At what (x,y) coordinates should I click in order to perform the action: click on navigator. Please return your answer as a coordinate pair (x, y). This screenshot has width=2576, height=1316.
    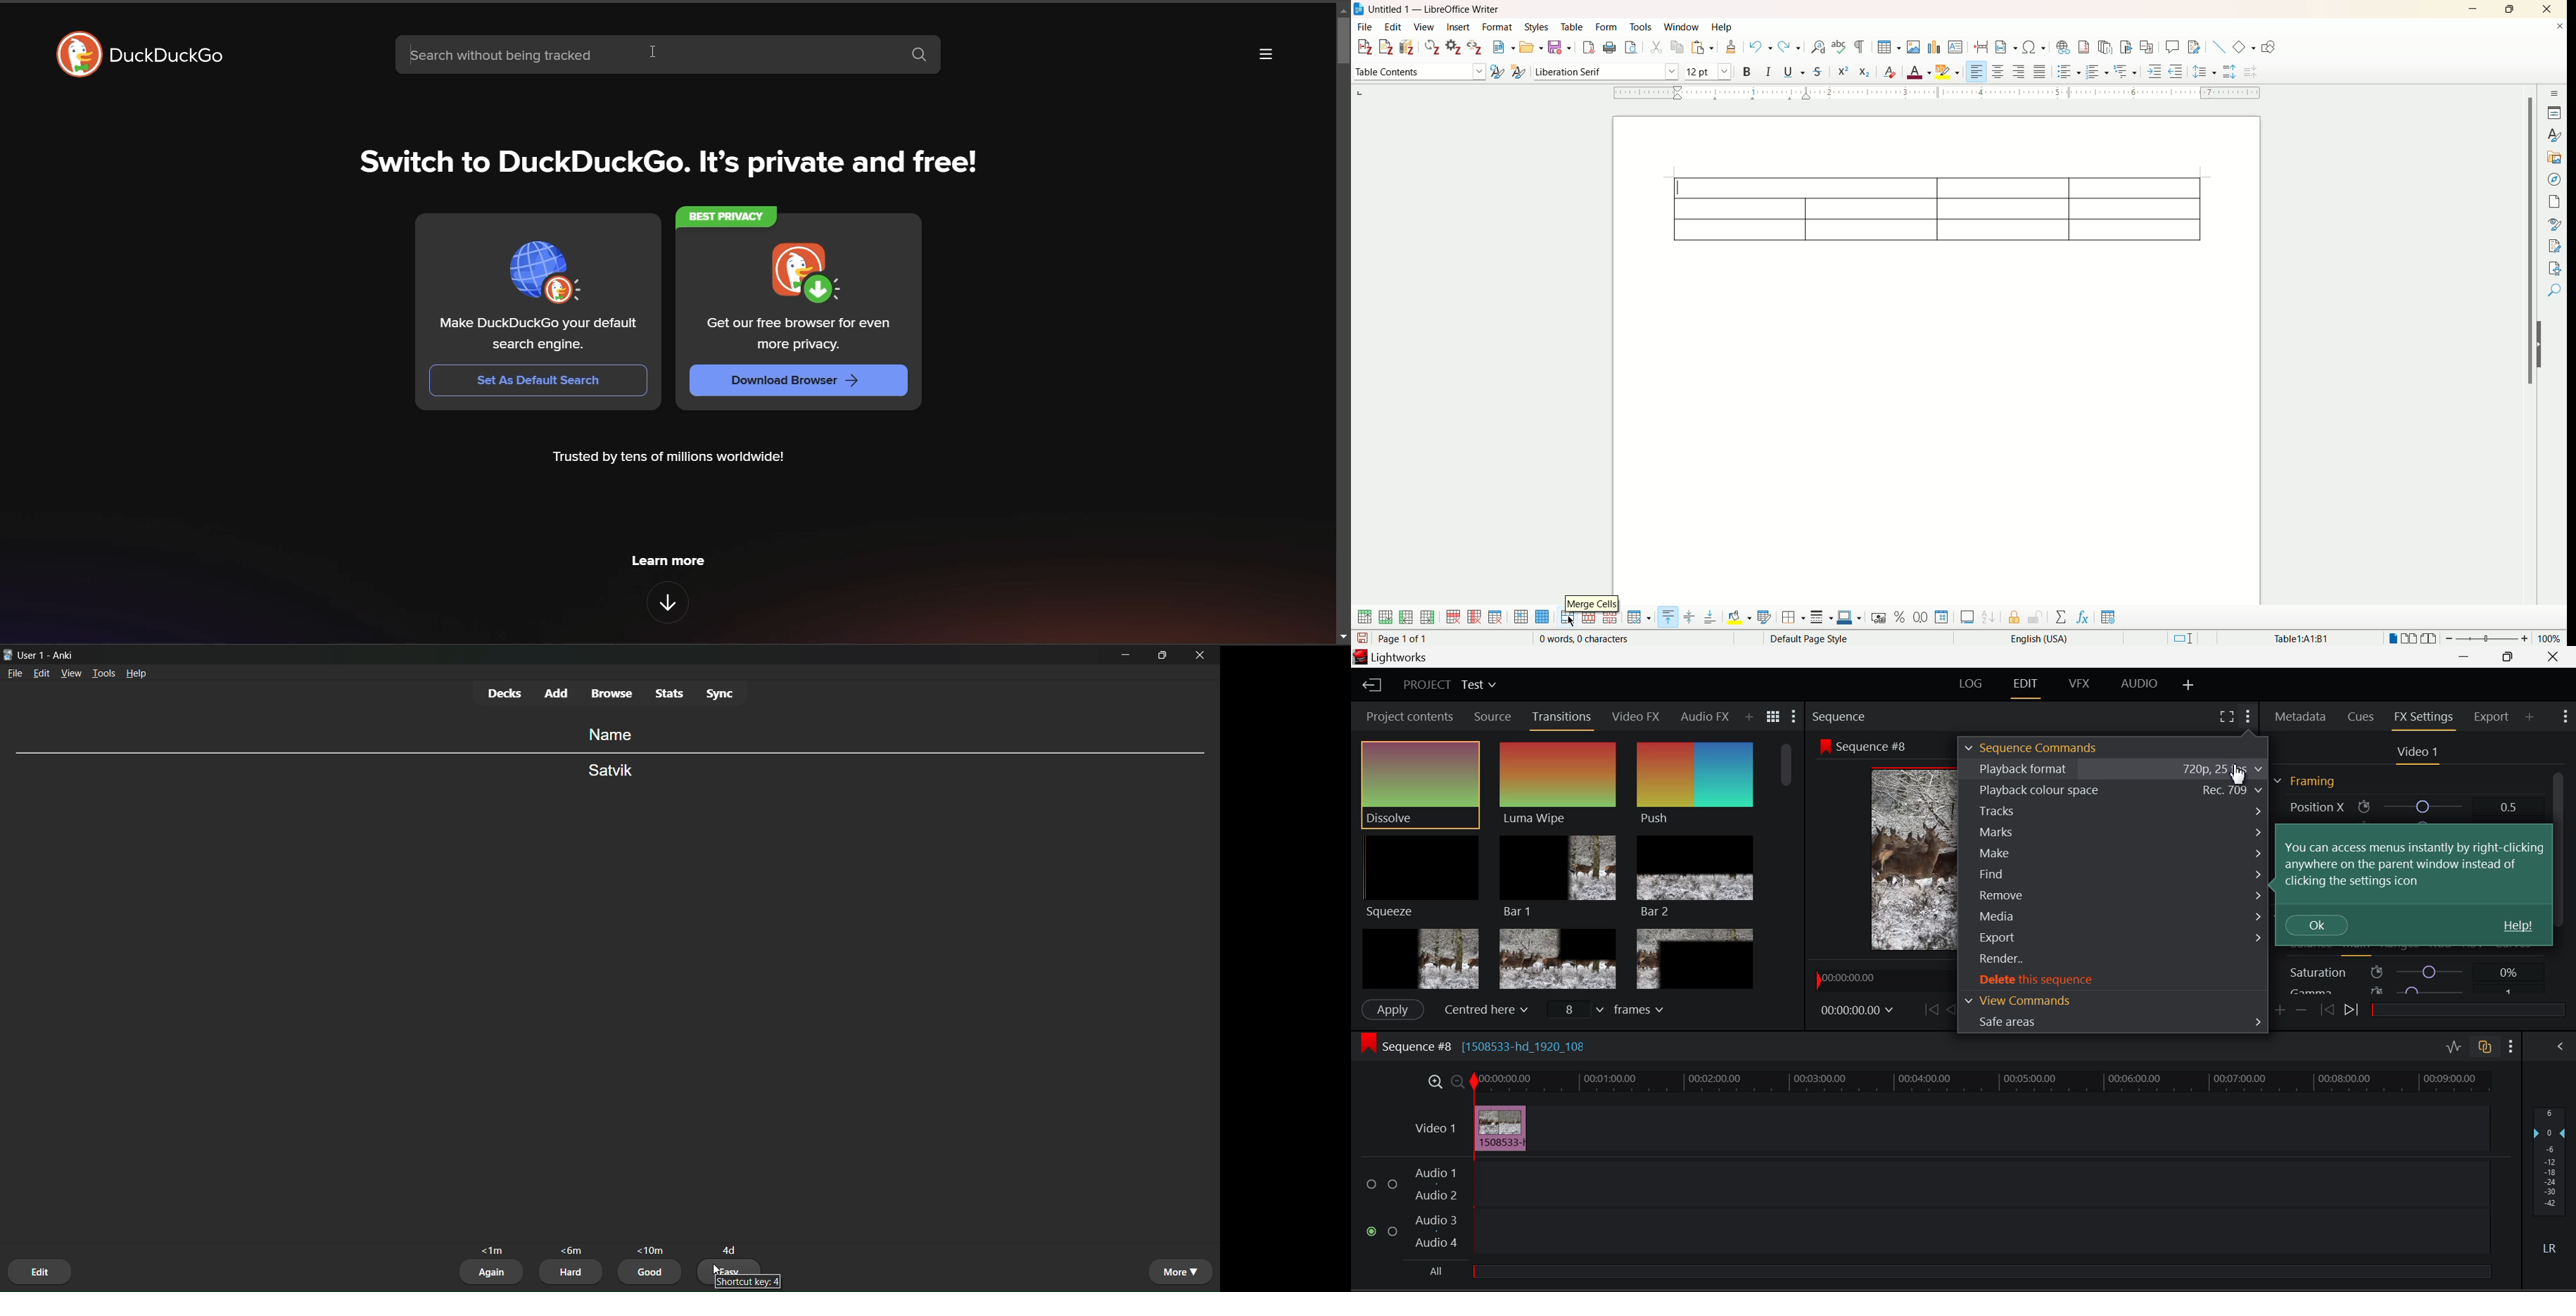
    Looking at the image, I should click on (2554, 181).